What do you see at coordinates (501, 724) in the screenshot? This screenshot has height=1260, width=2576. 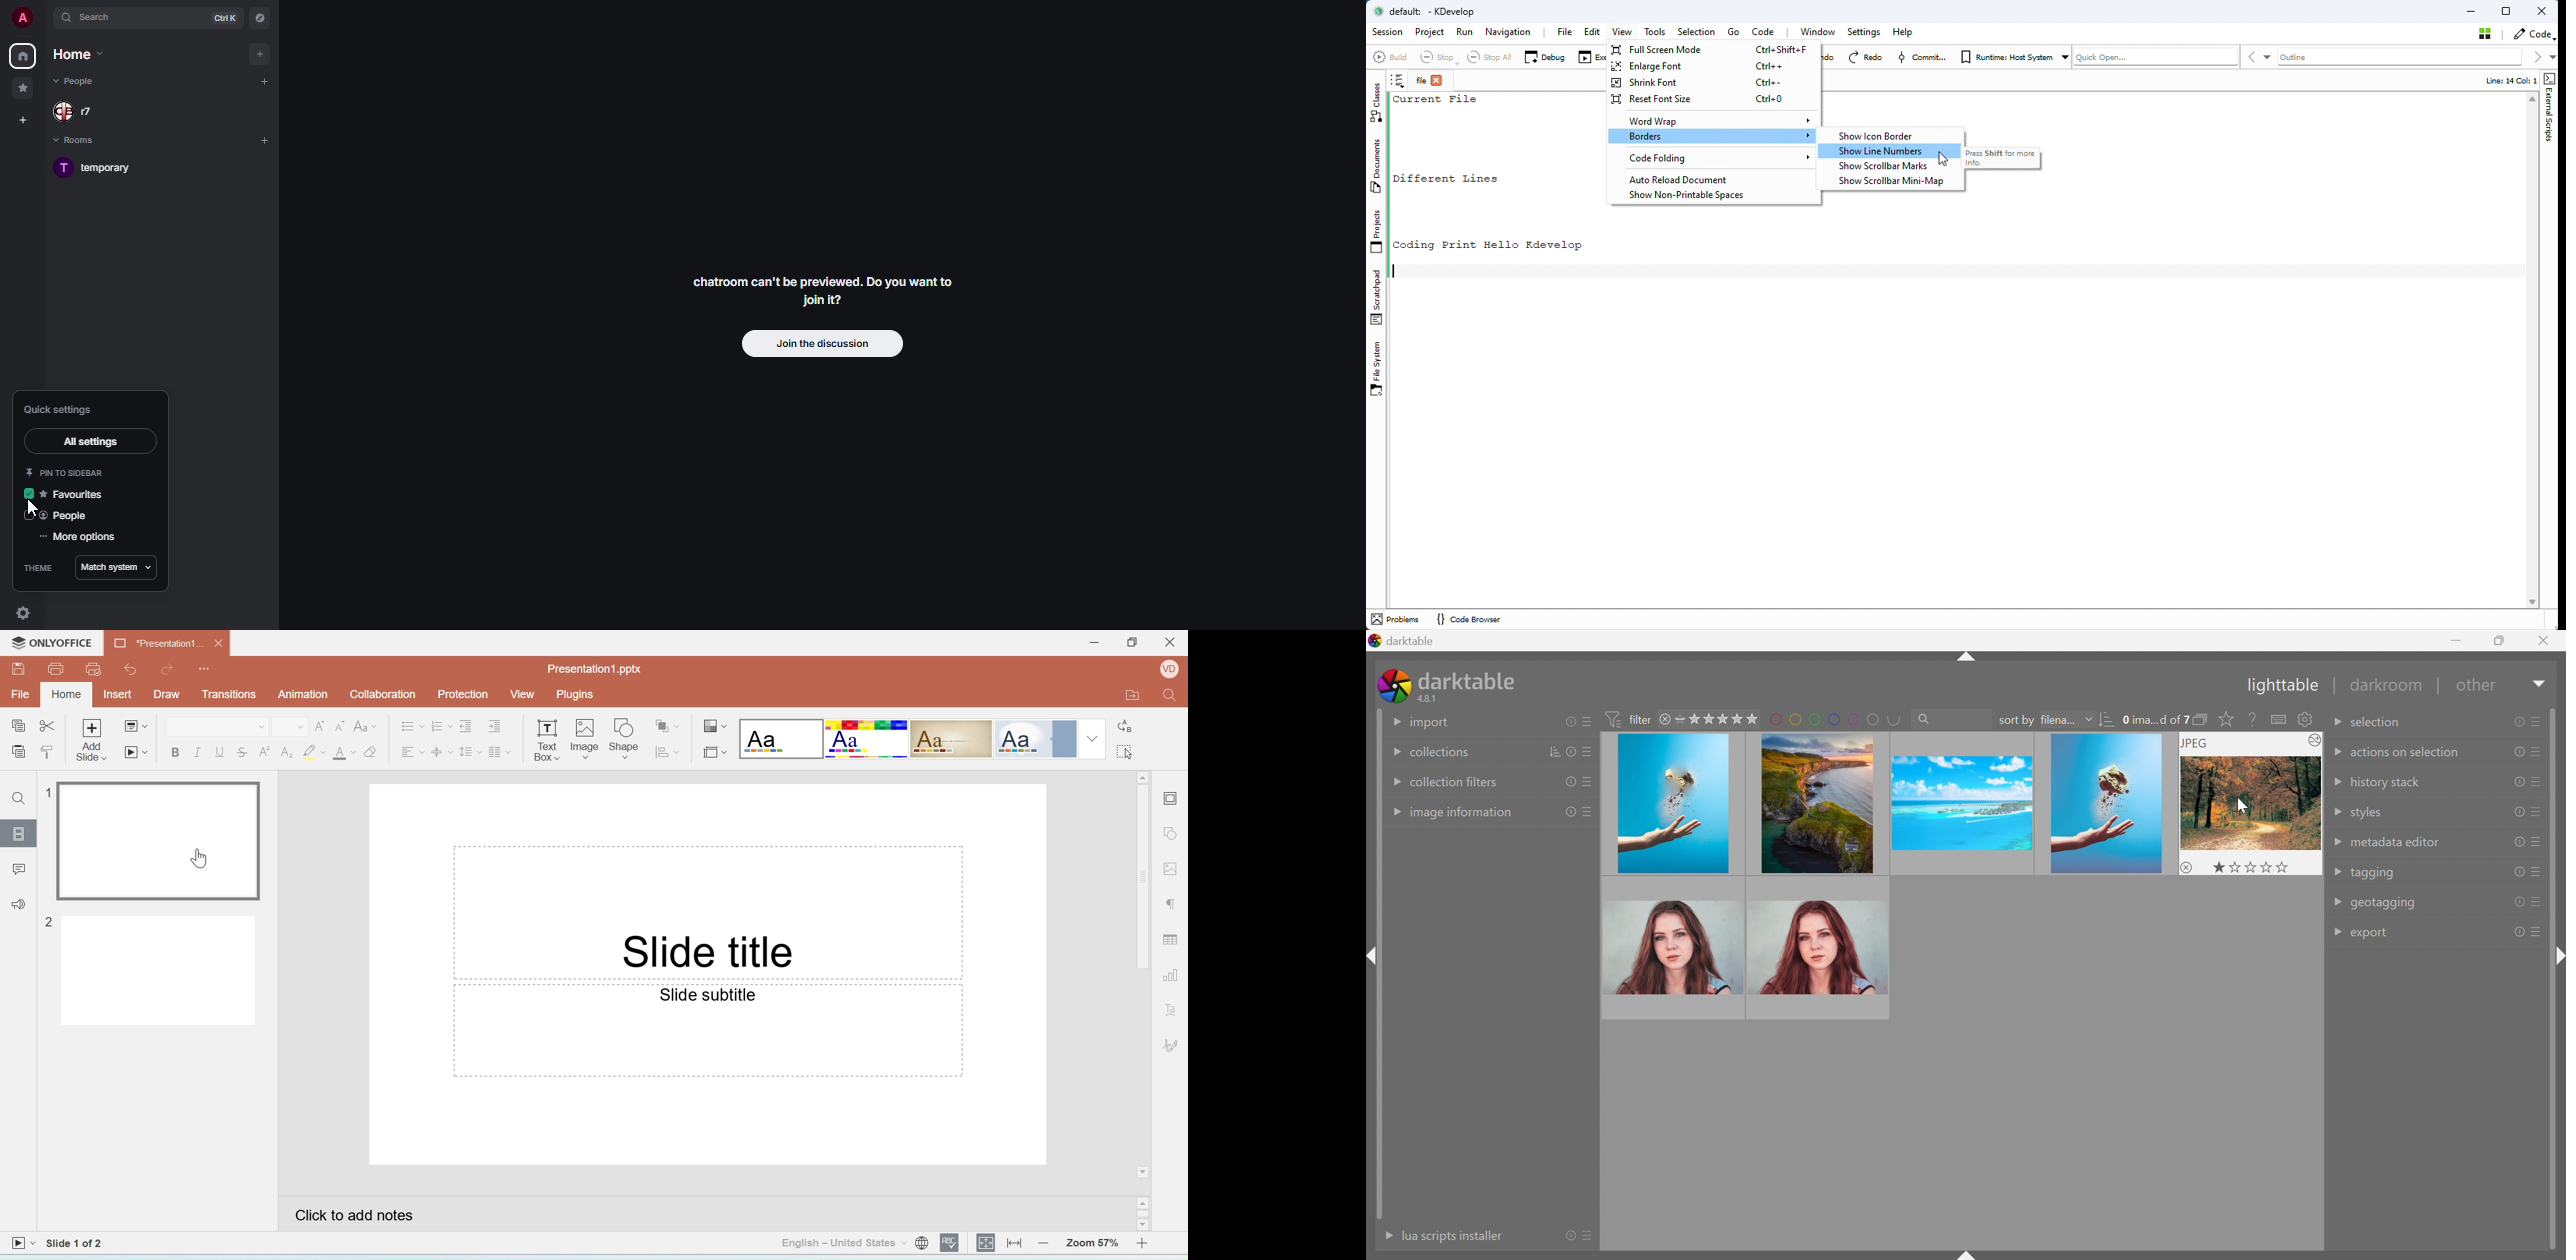 I see `Increase indent` at bounding box center [501, 724].